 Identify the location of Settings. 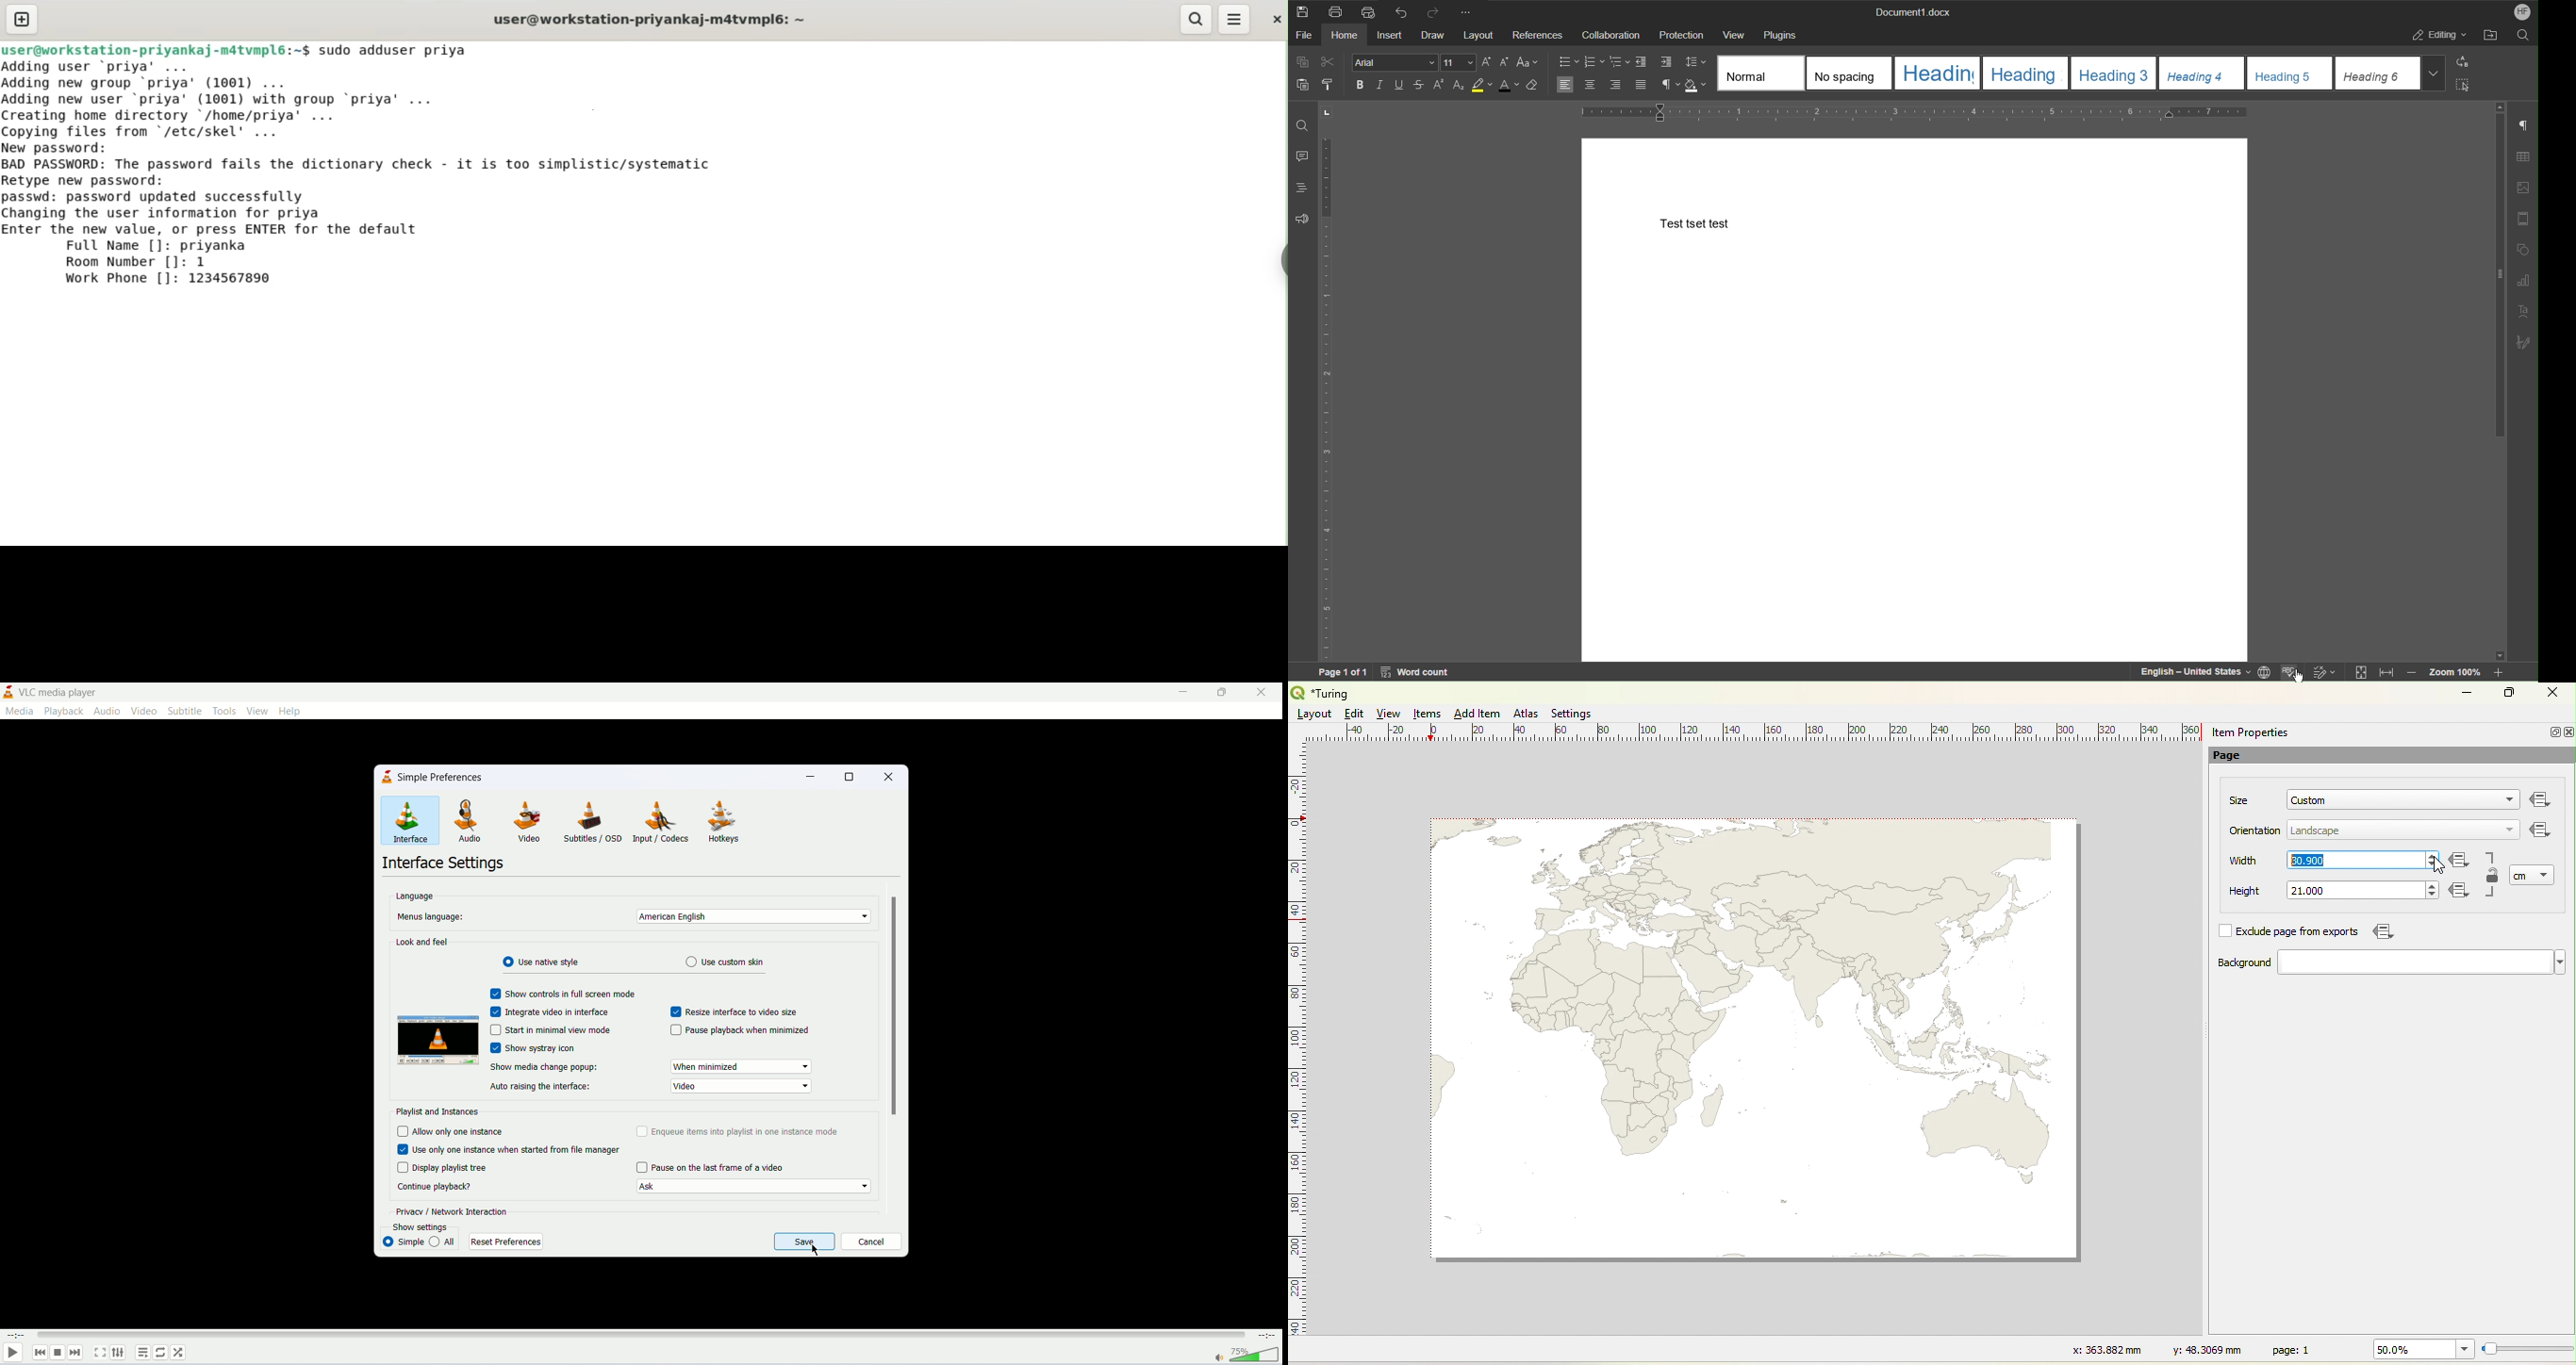
(1569, 712).